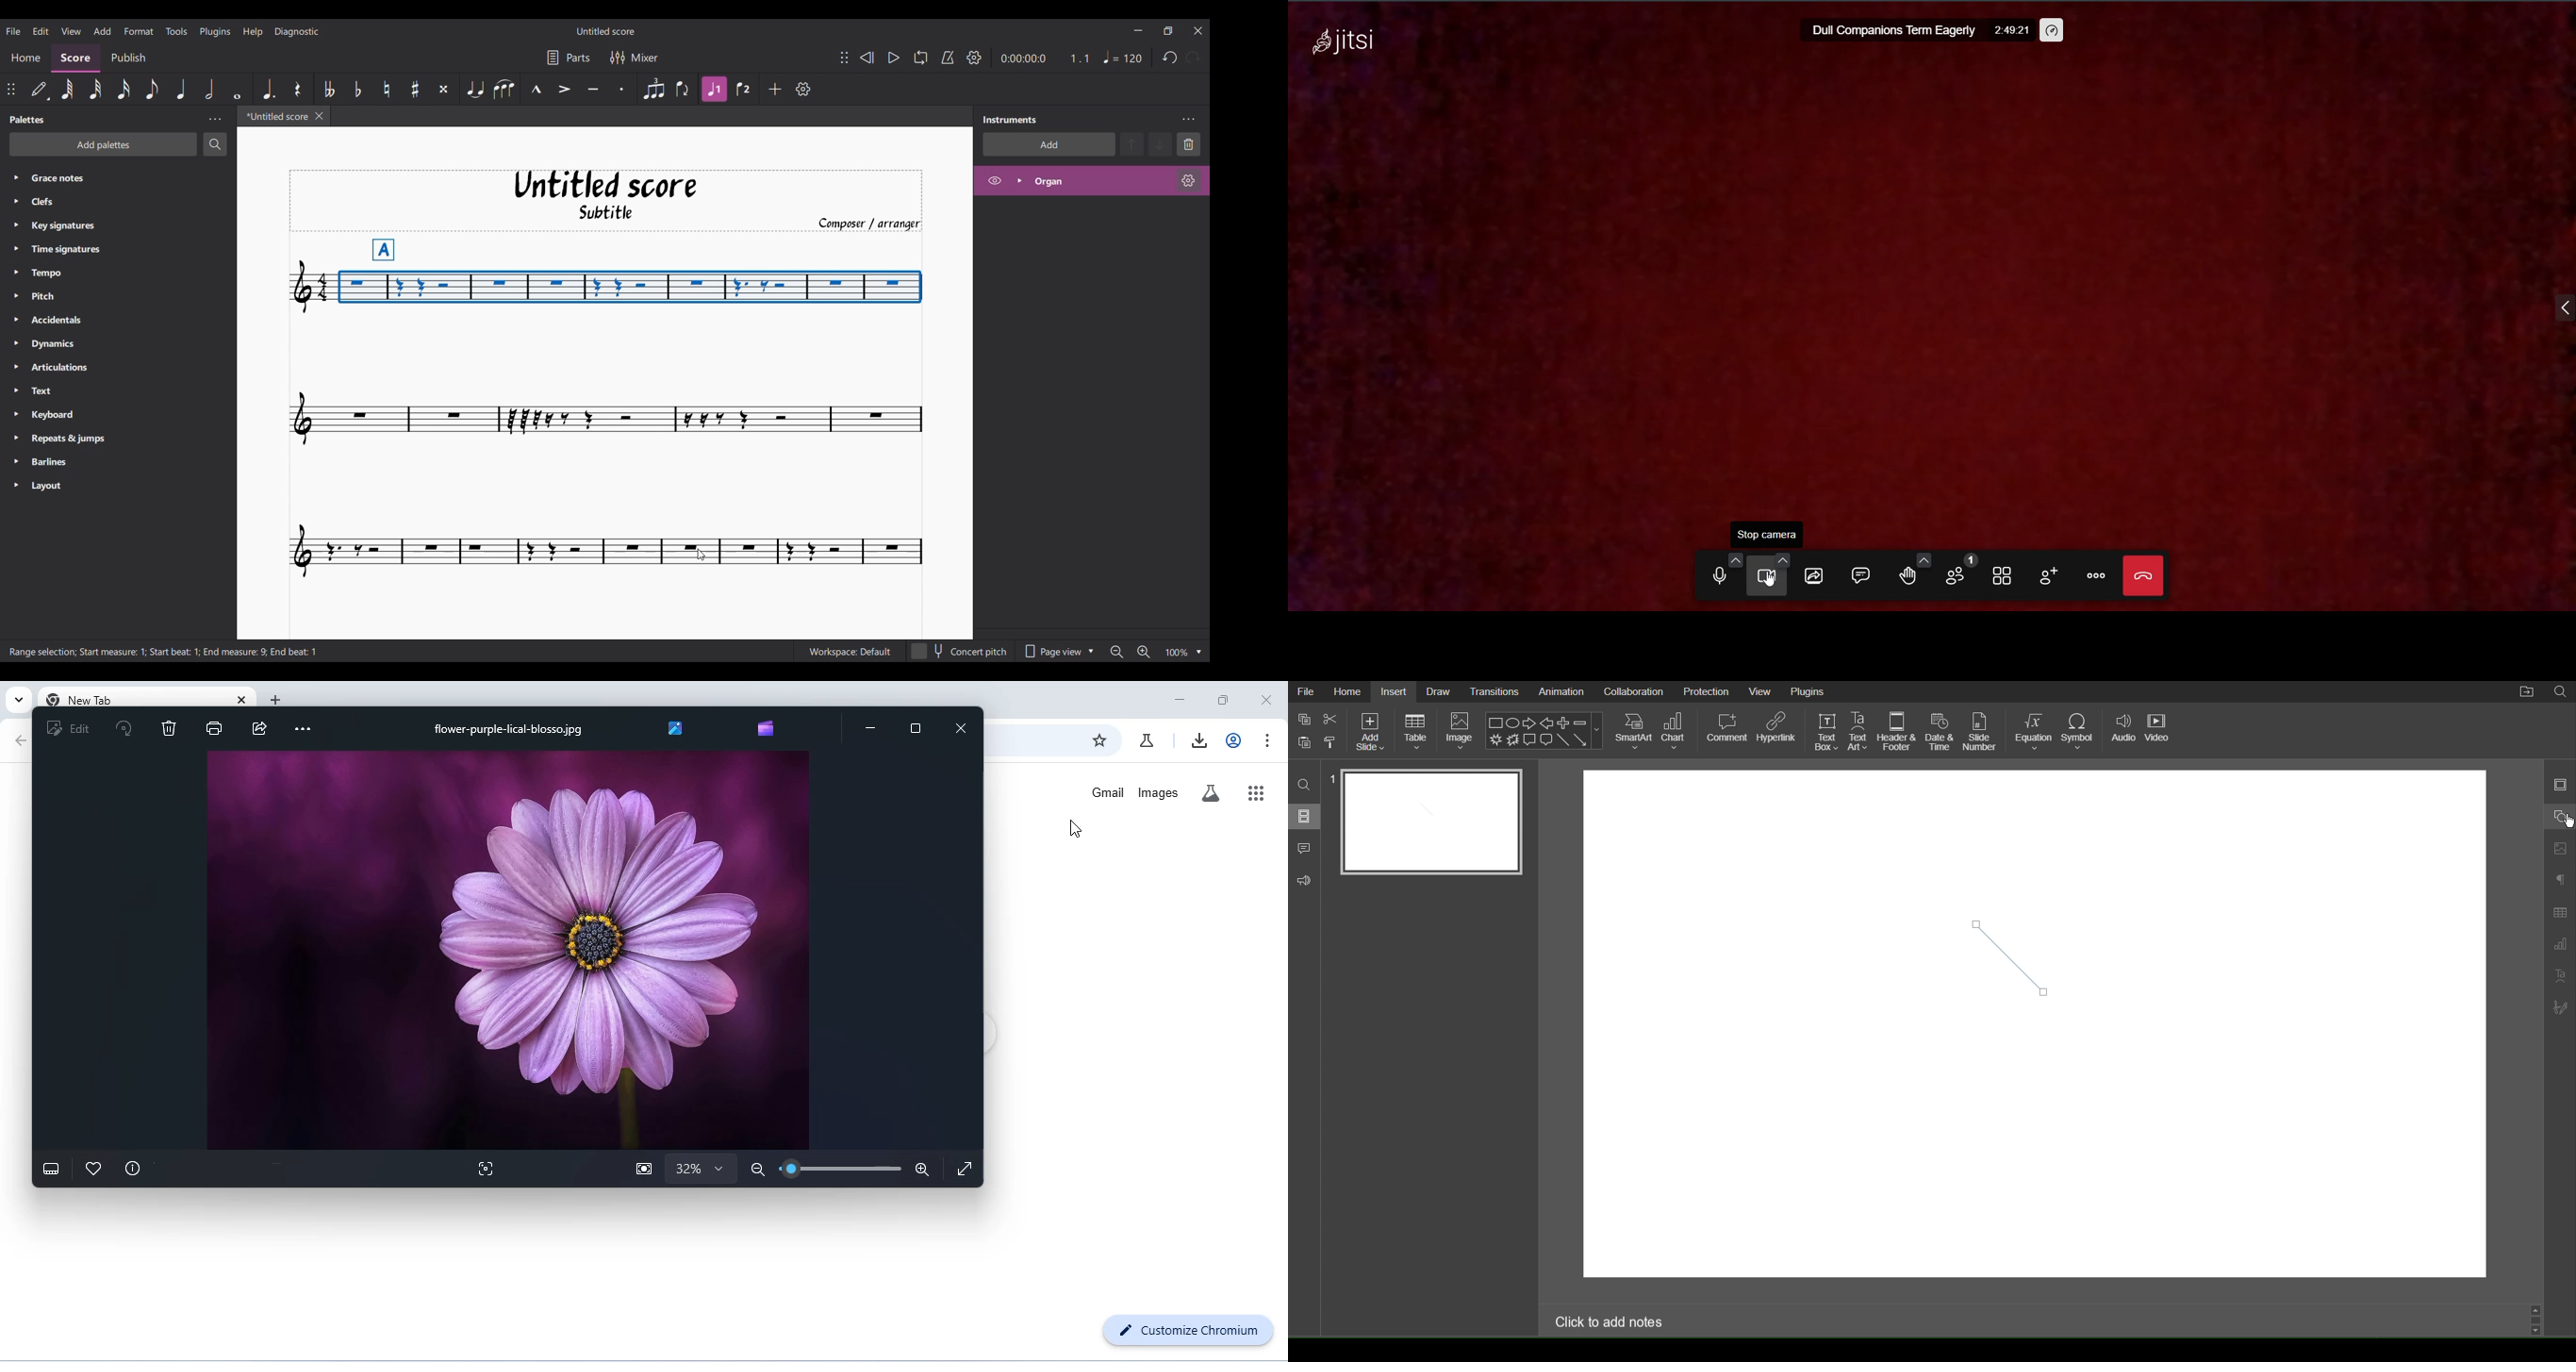 This screenshot has width=2576, height=1372. What do you see at coordinates (1148, 739) in the screenshot?
I see `chrome labs` at bounding box center [1148, 739].